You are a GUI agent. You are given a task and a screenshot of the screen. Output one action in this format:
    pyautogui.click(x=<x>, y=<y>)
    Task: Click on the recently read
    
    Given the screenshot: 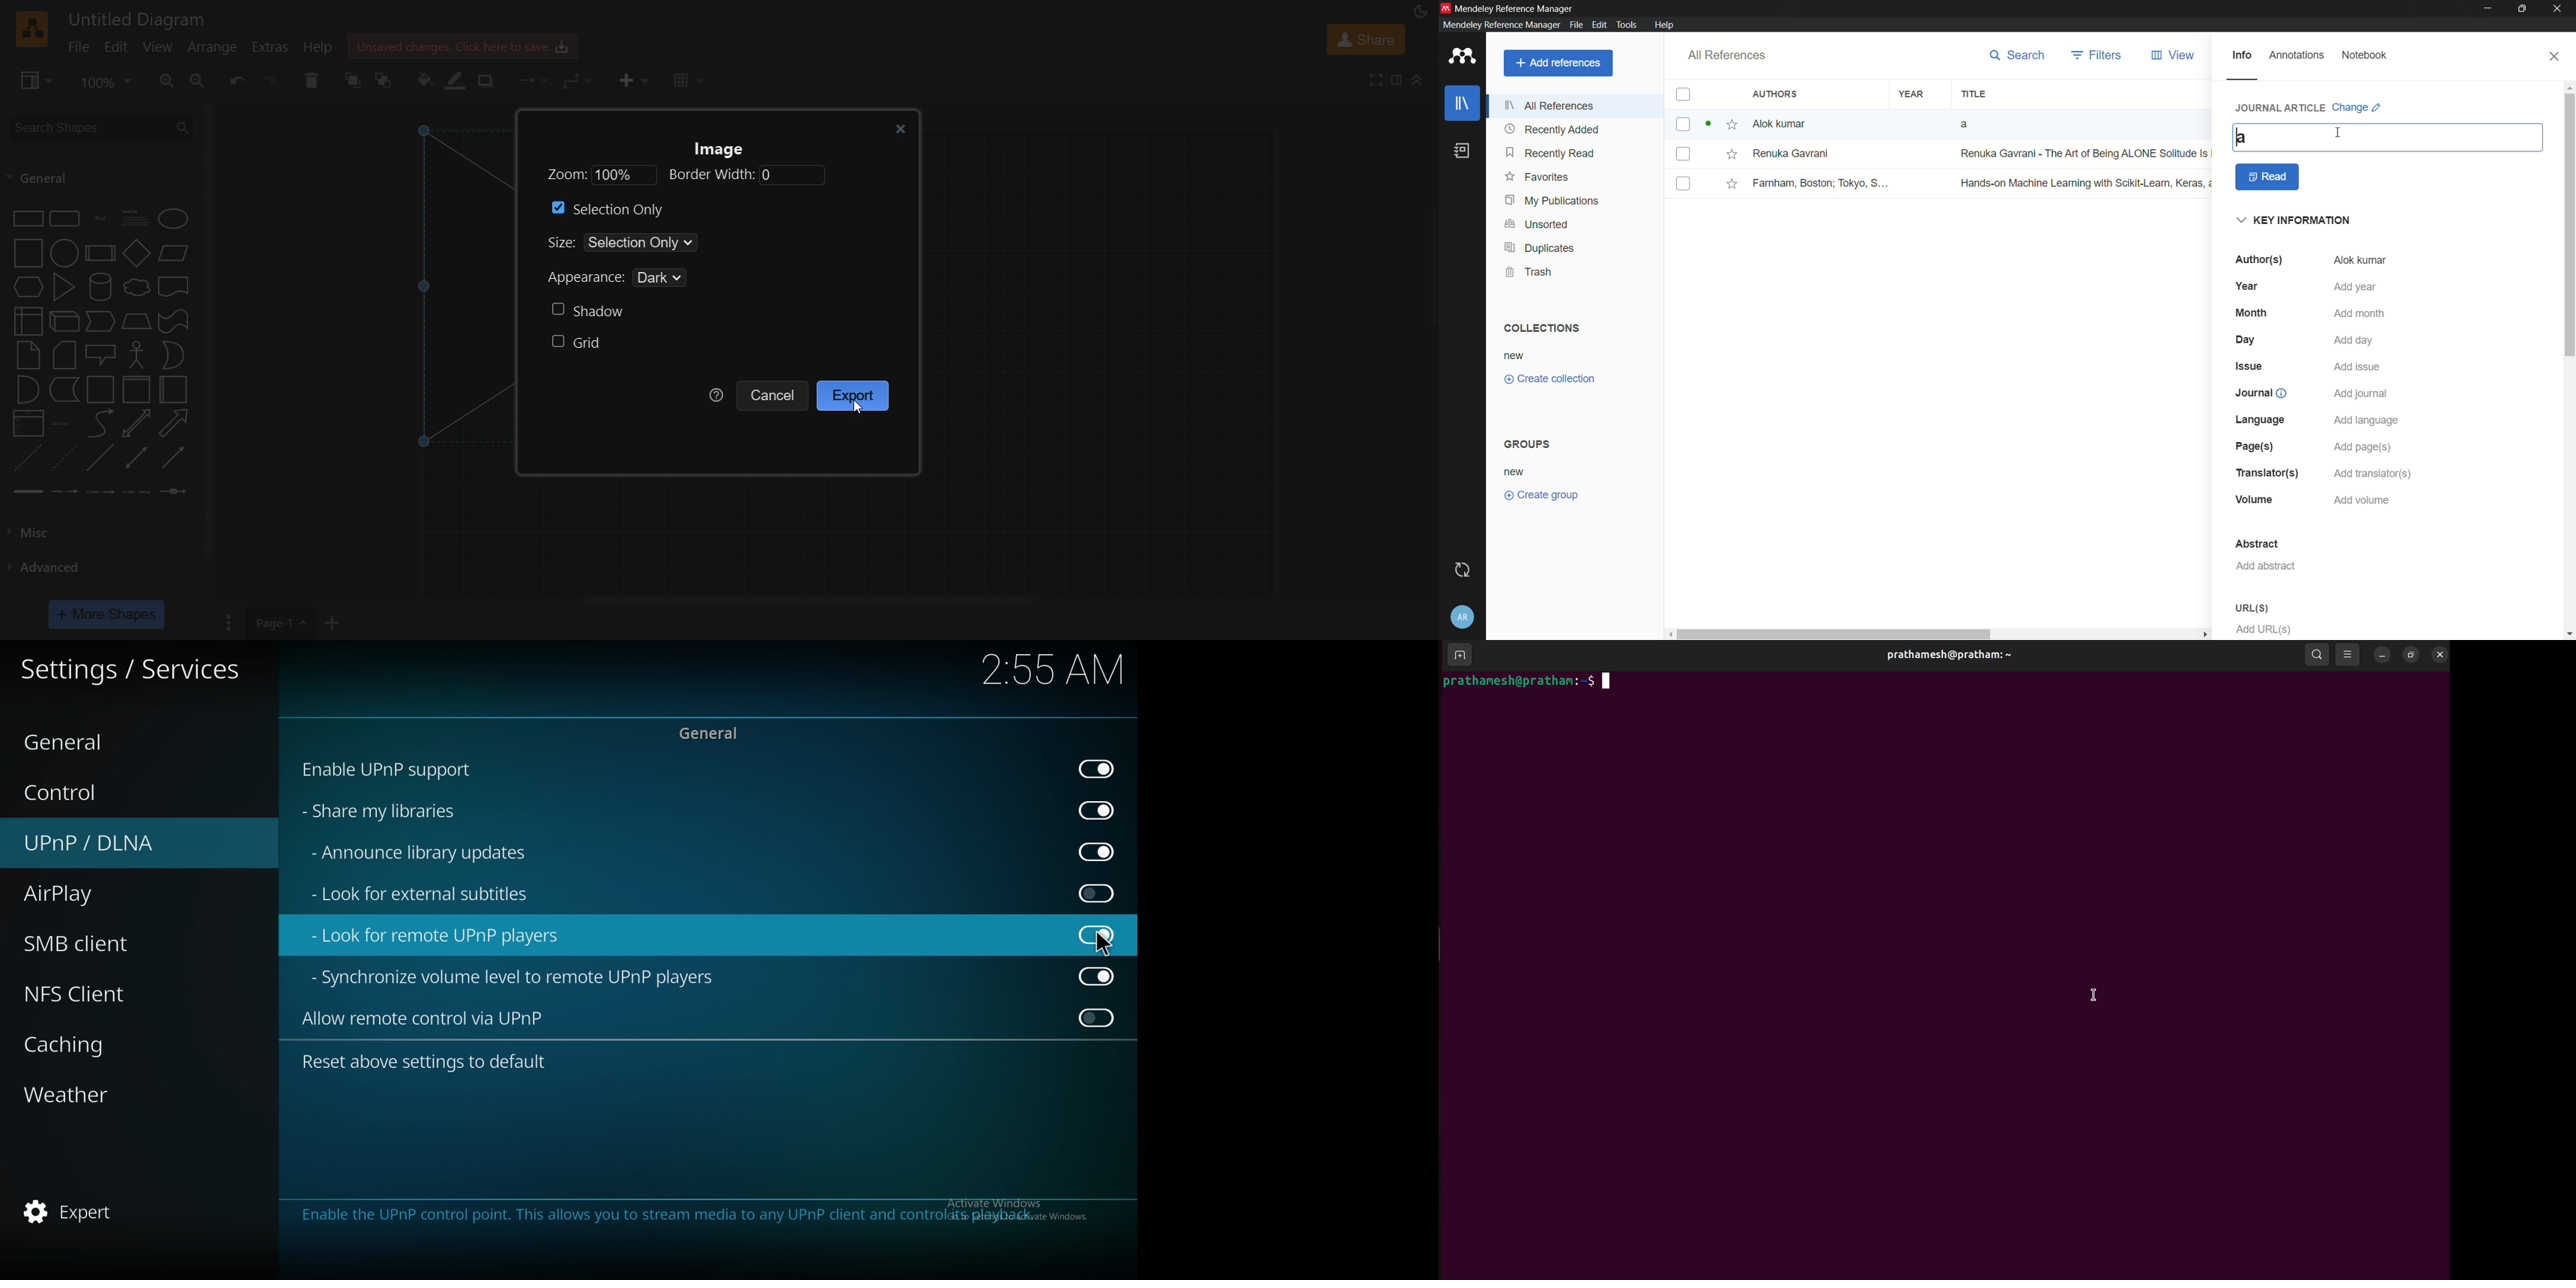 What is the action you would take?
    pyautogui.click(x=1551, y=152)
    